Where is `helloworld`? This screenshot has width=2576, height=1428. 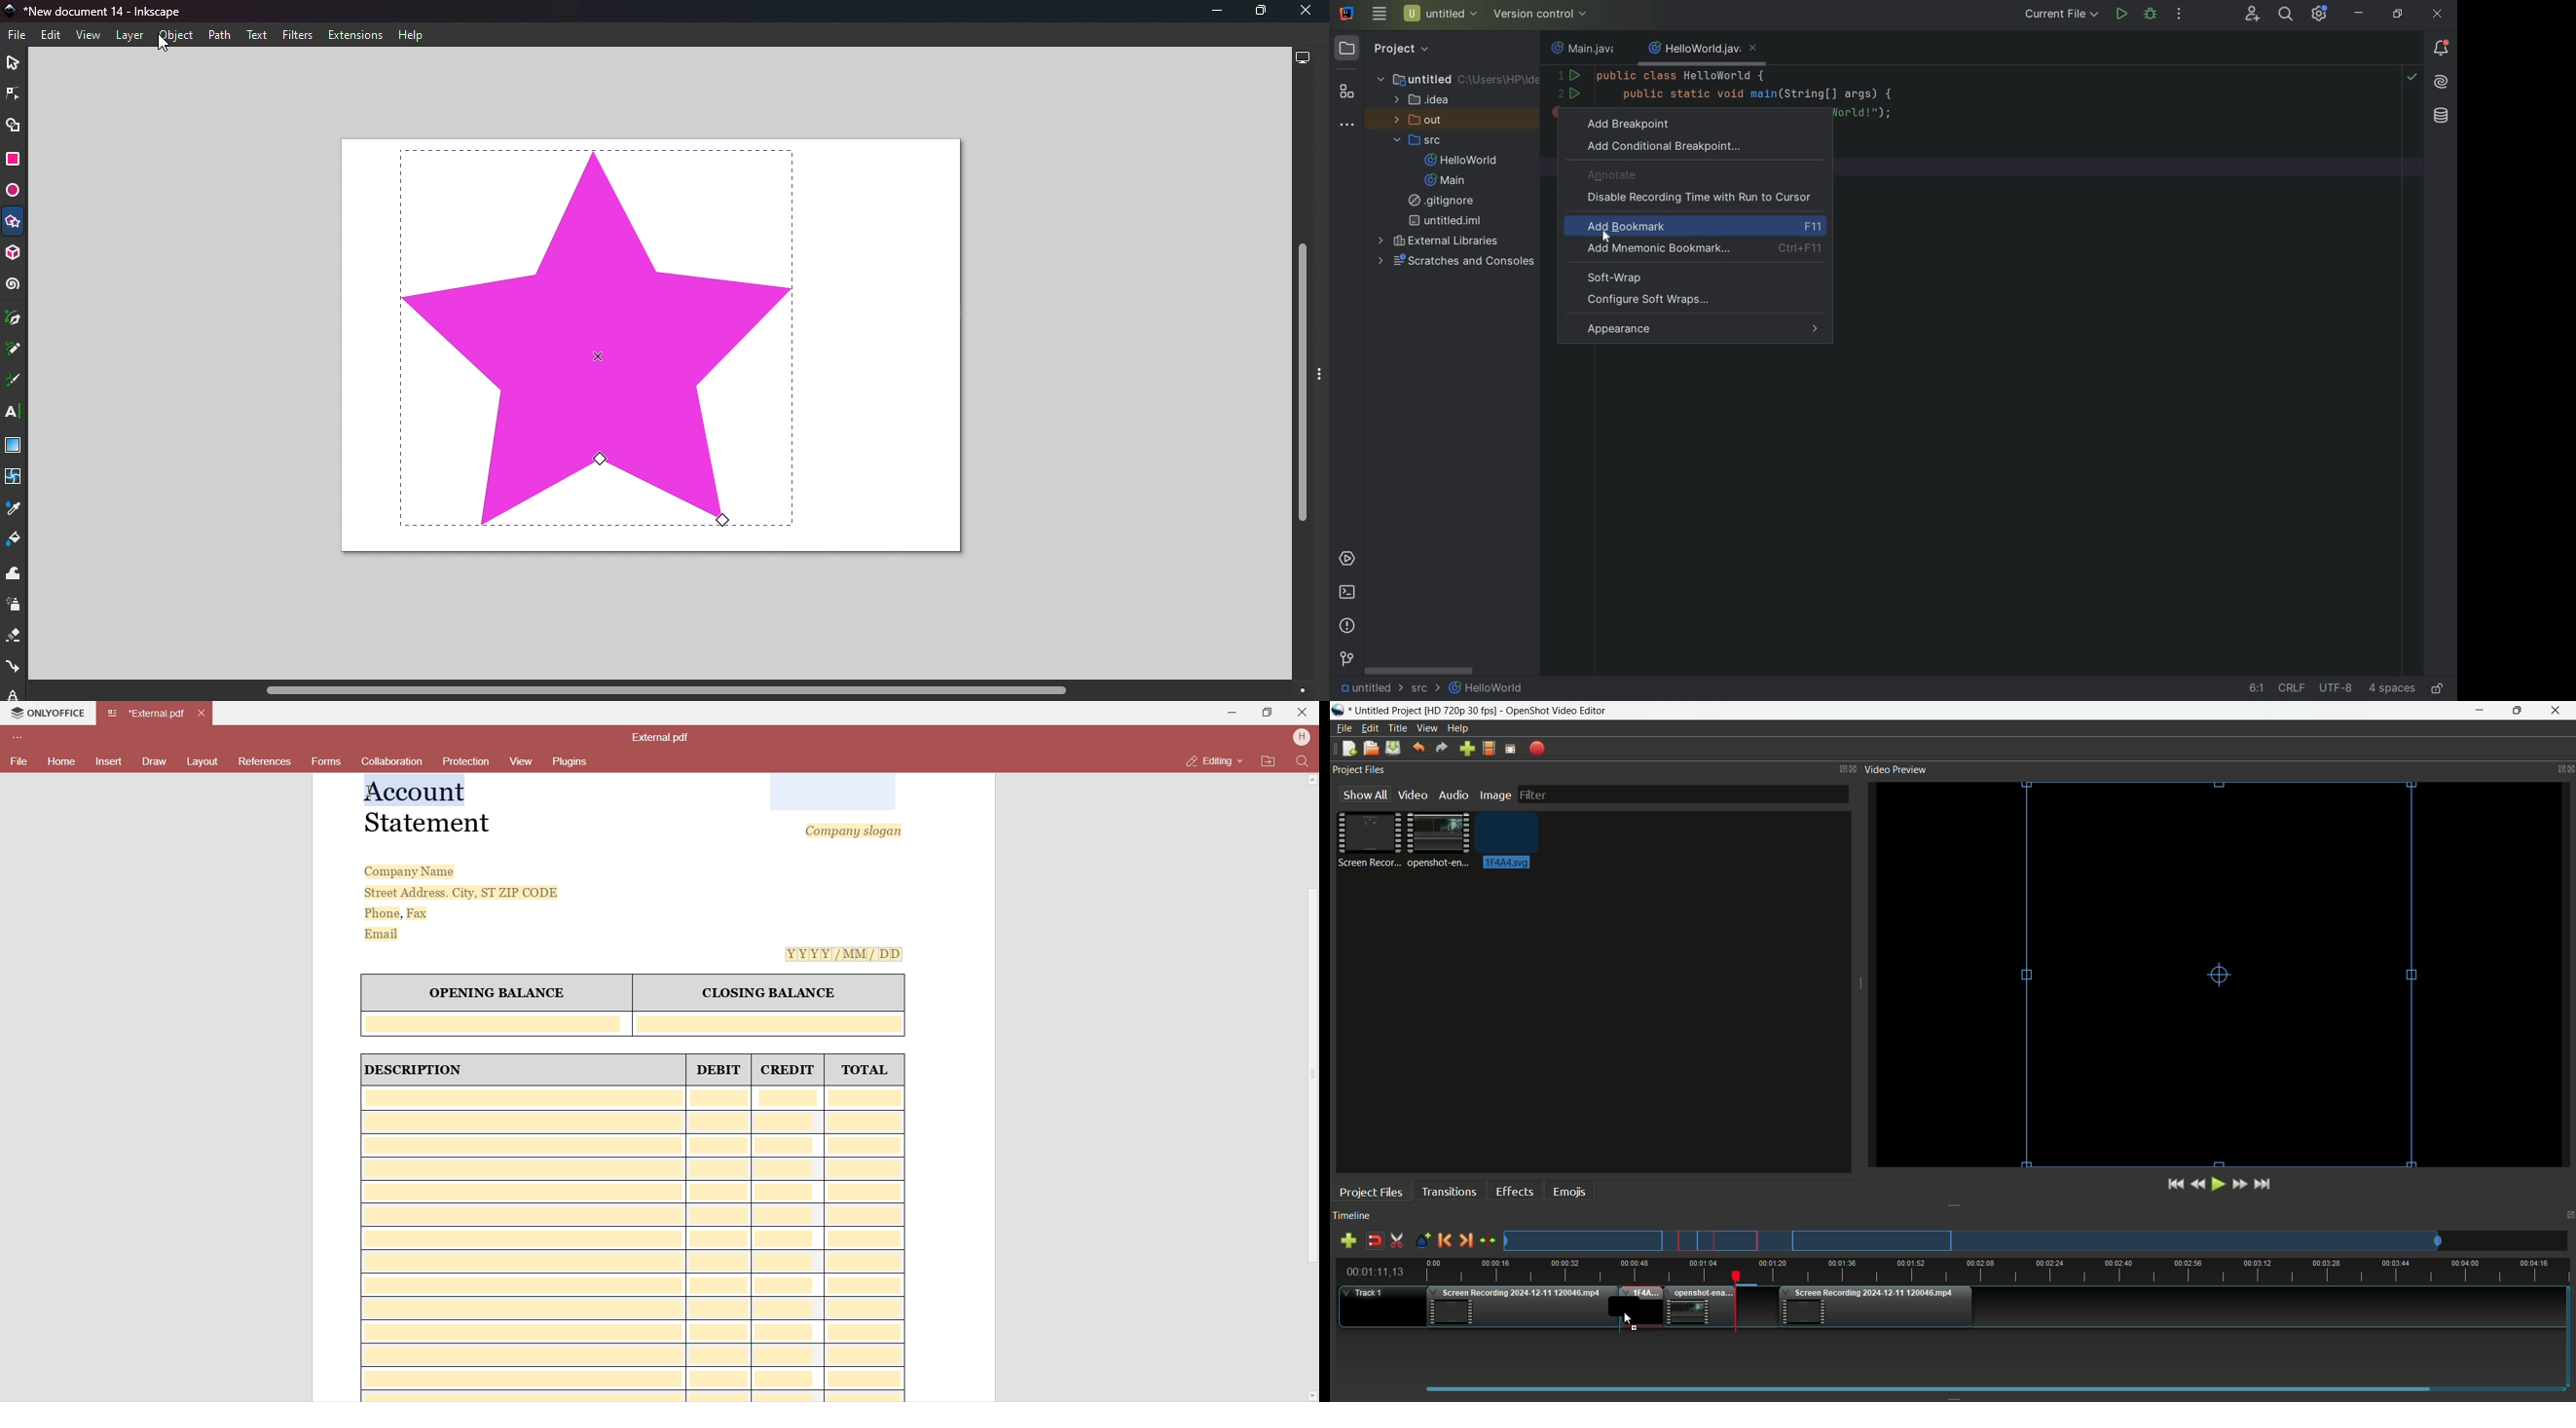
helloworld is located at coordinates (1461, 161).